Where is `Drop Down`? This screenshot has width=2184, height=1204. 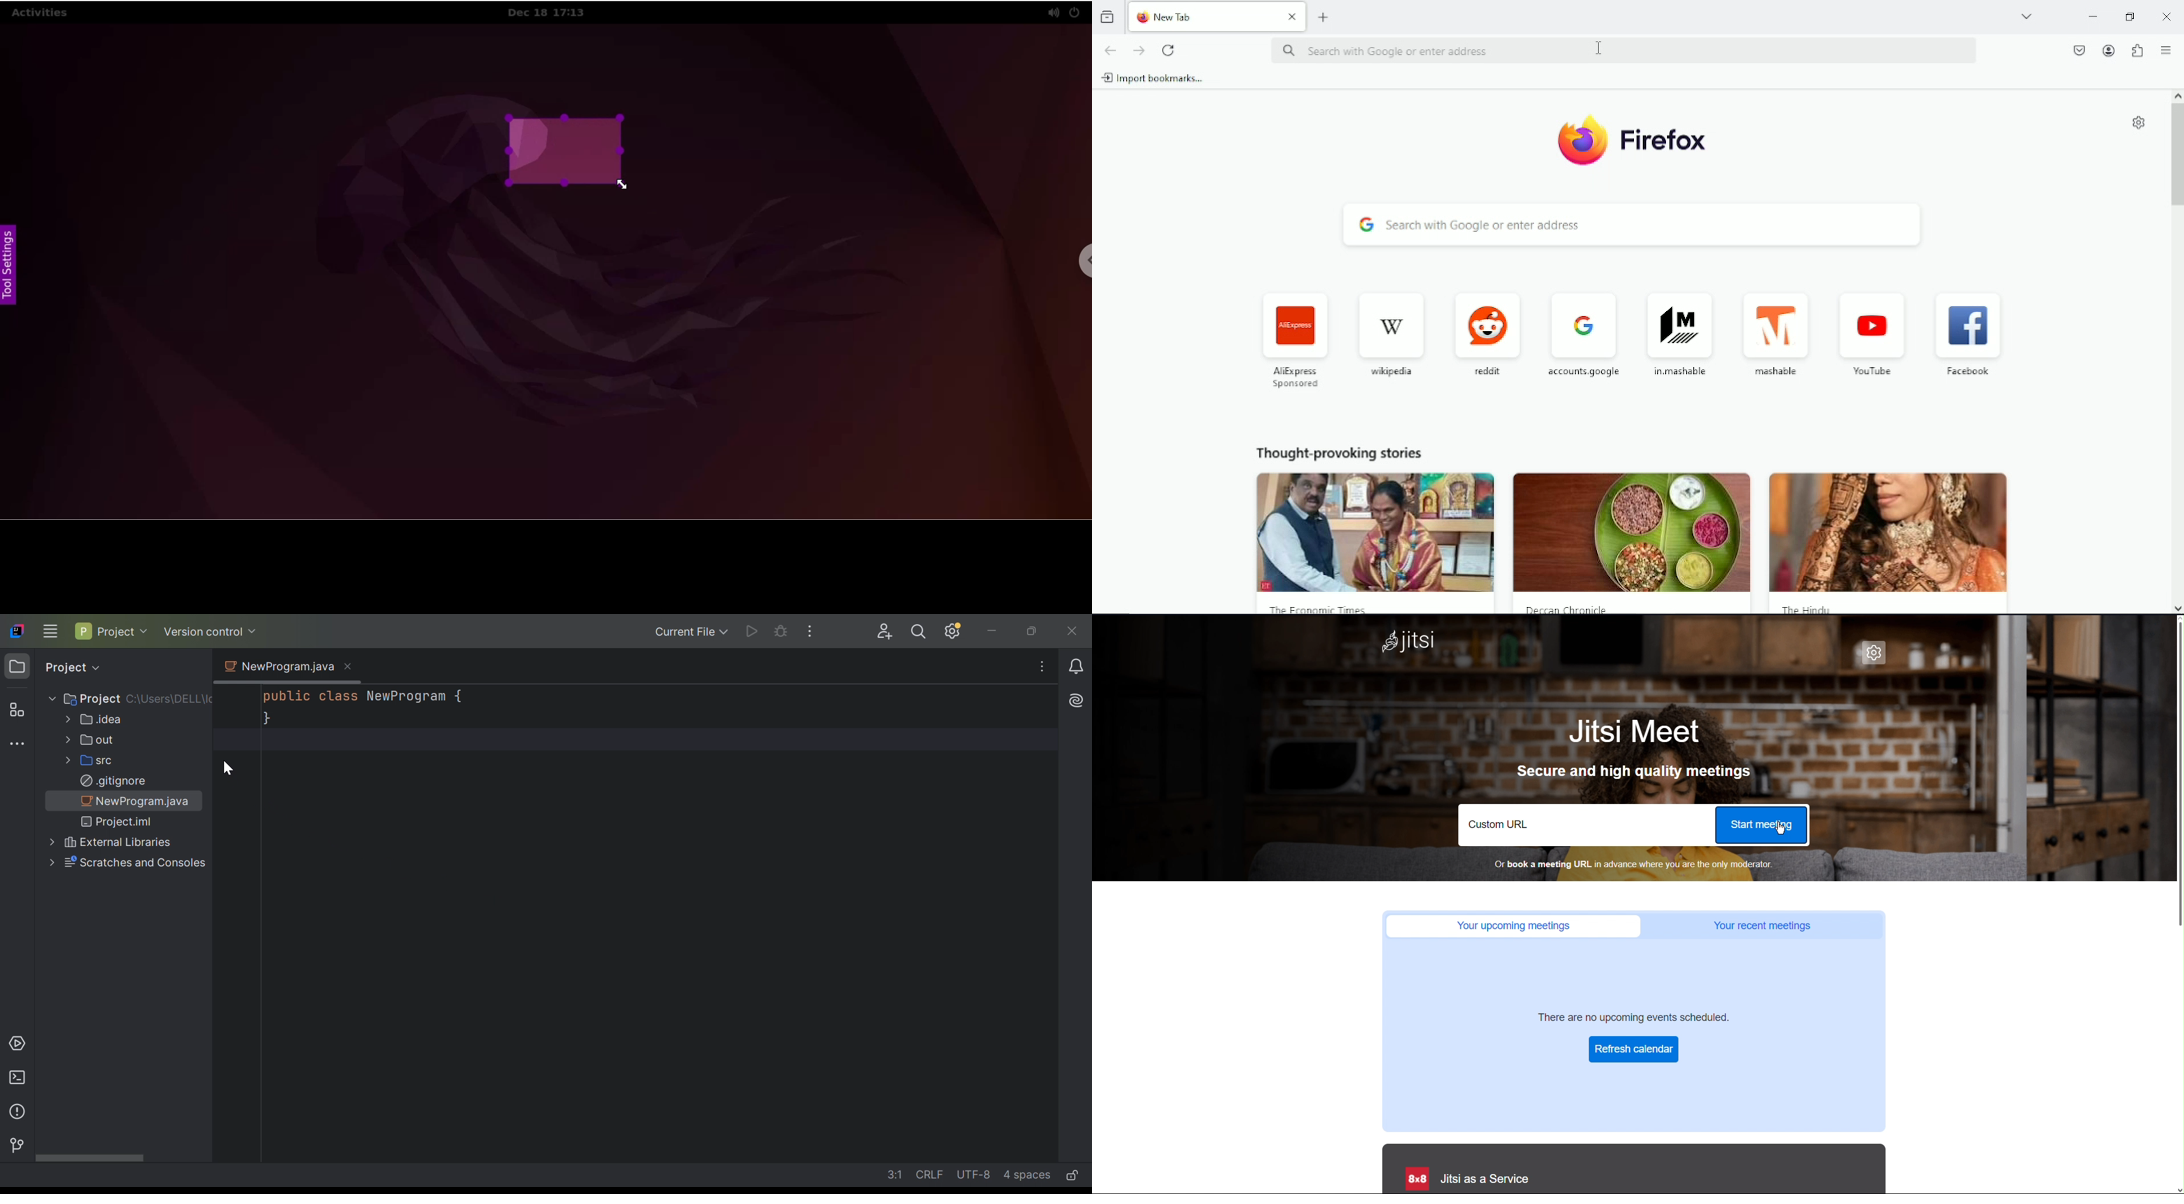 Drop Down is located at coordinates (49, 863).